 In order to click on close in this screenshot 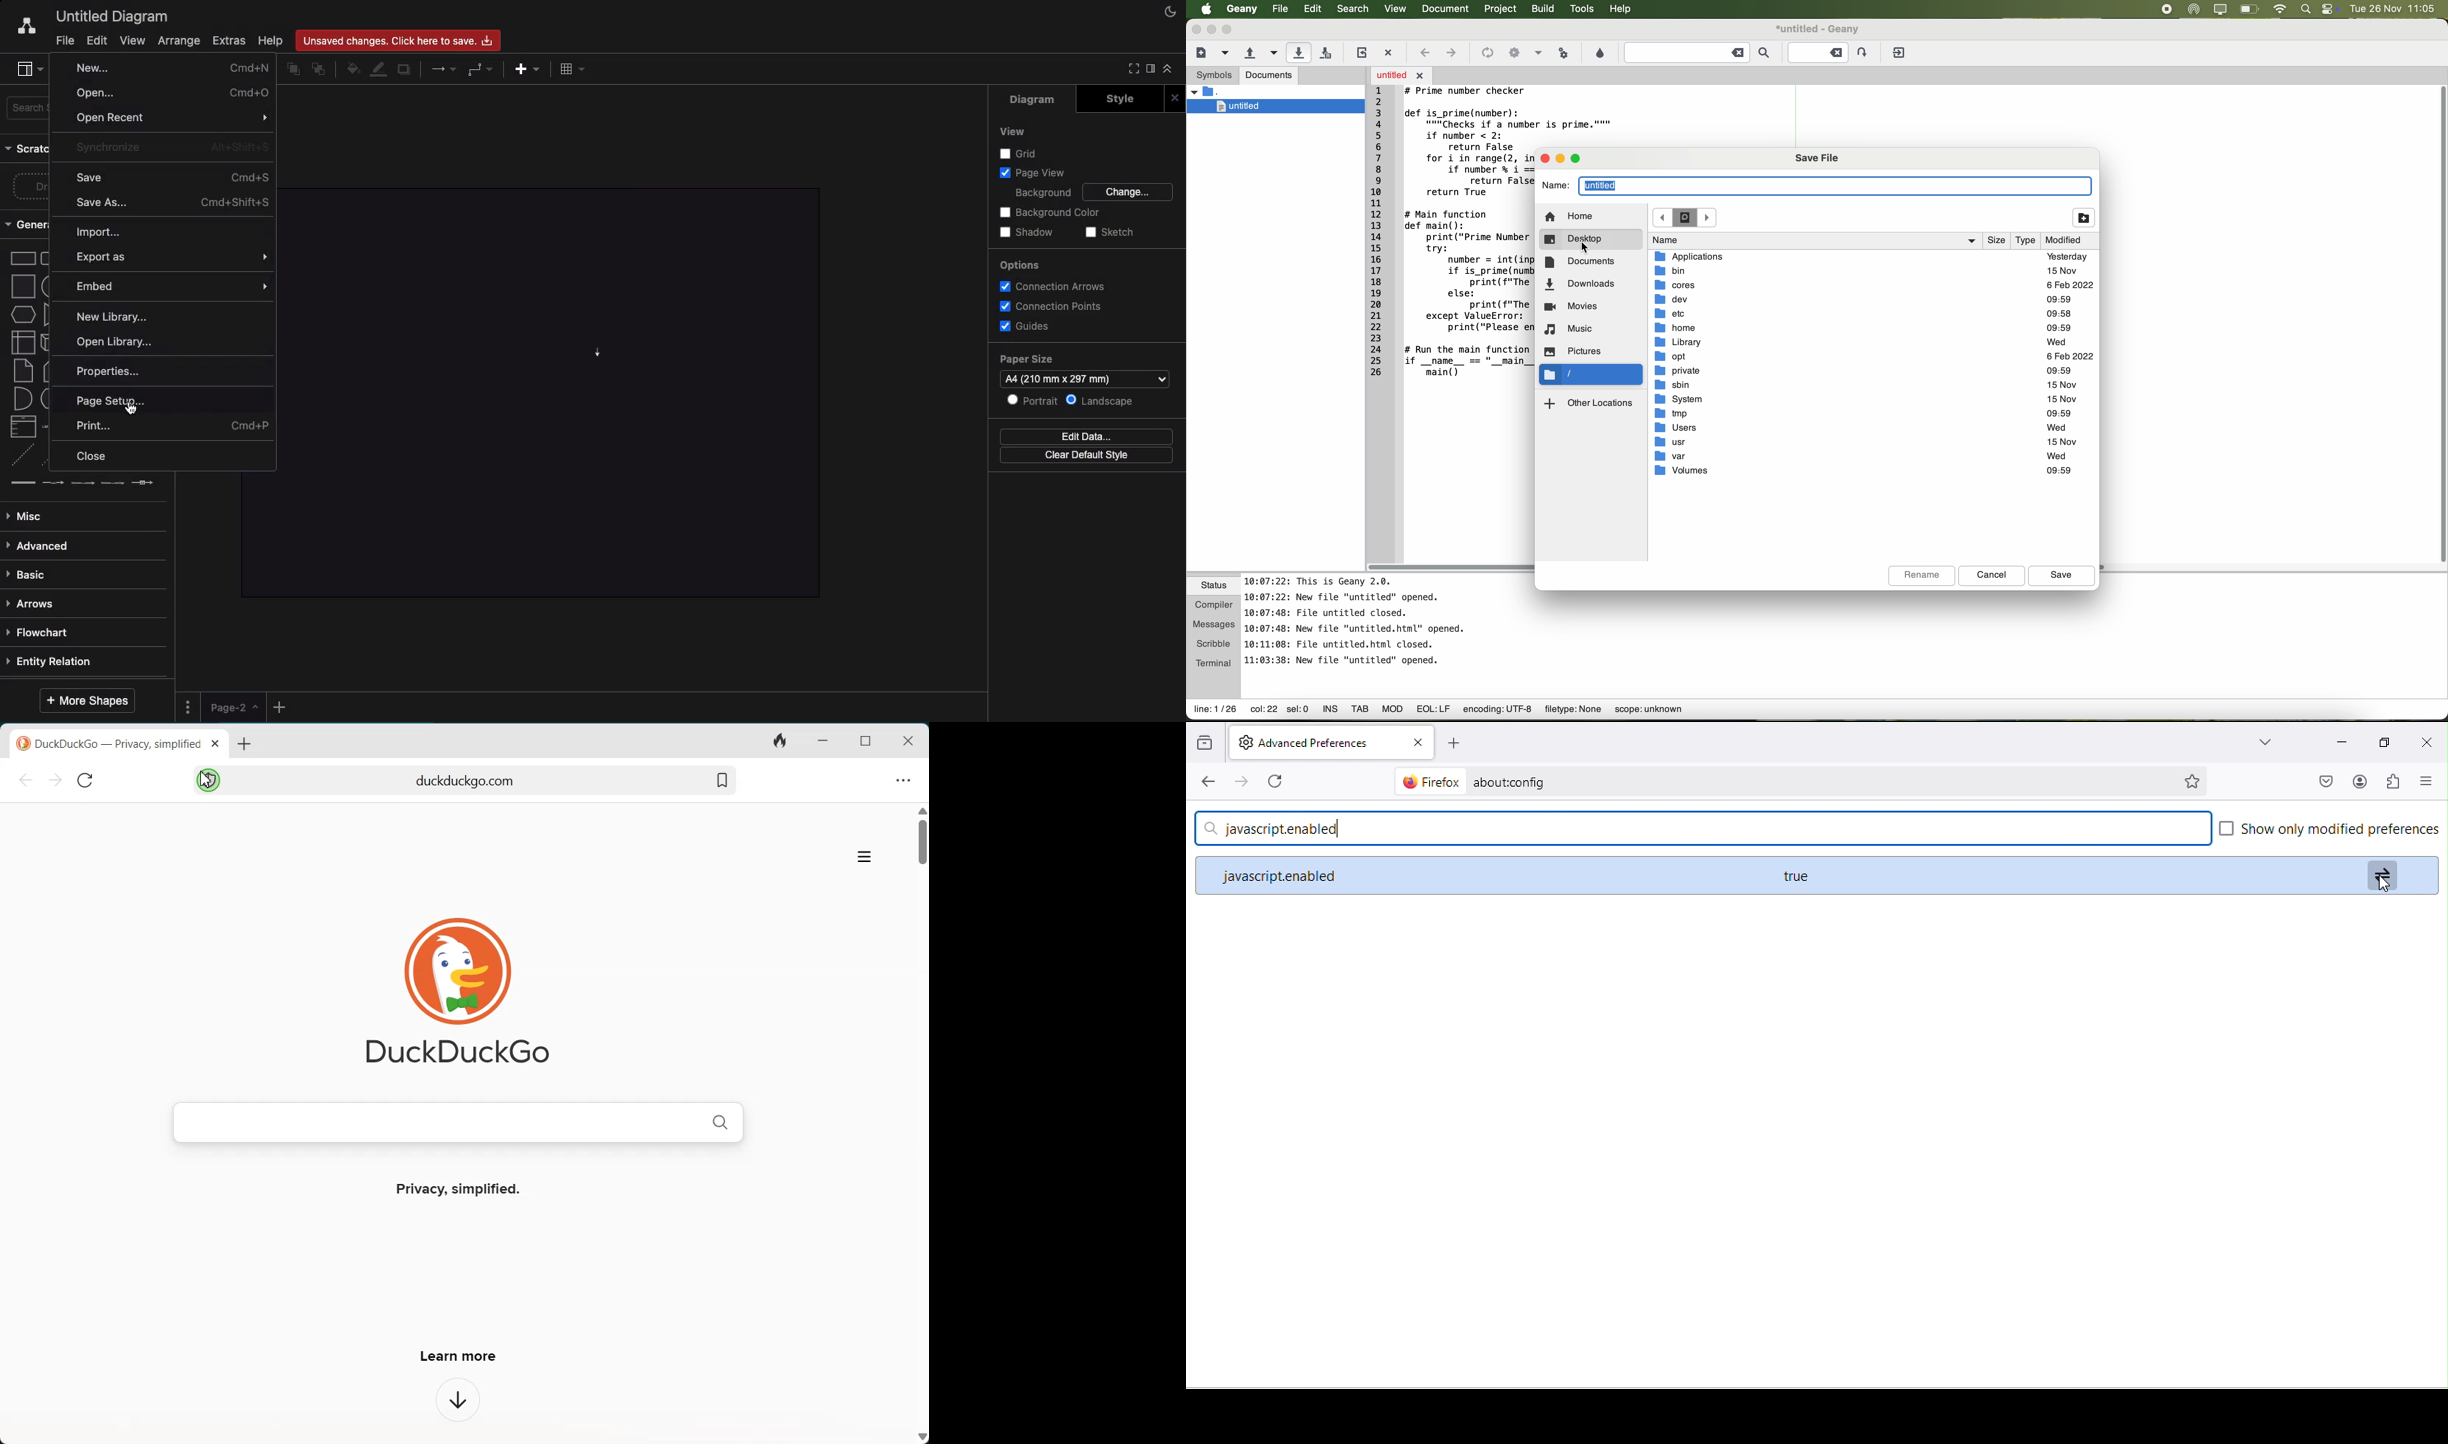, I will do `click(2427, 741)`.